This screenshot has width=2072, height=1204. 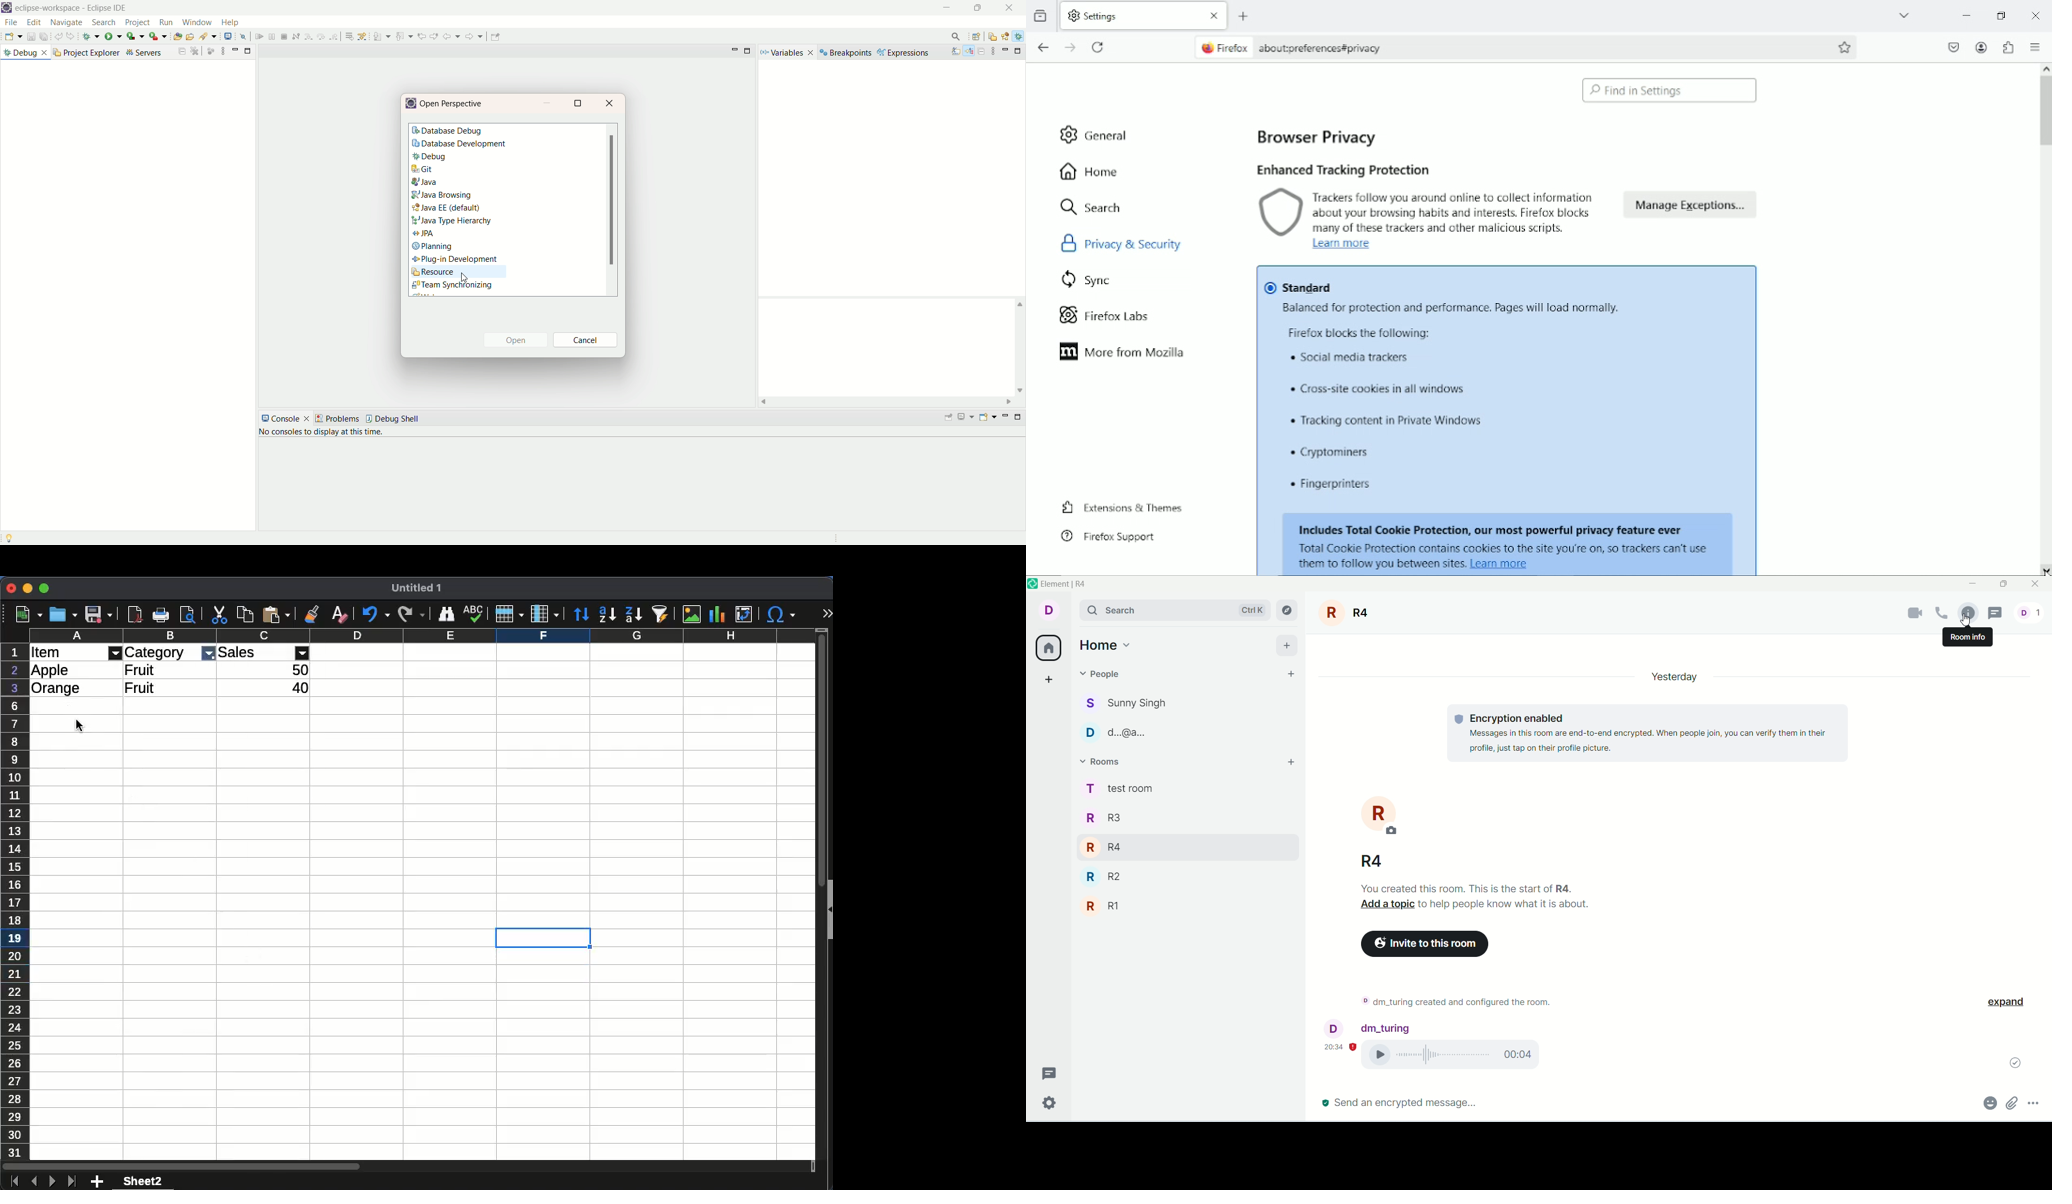 What do you see at coordinates (362, 36) in the screenshot?
I see `terminate` at bounding box center [362, 36].